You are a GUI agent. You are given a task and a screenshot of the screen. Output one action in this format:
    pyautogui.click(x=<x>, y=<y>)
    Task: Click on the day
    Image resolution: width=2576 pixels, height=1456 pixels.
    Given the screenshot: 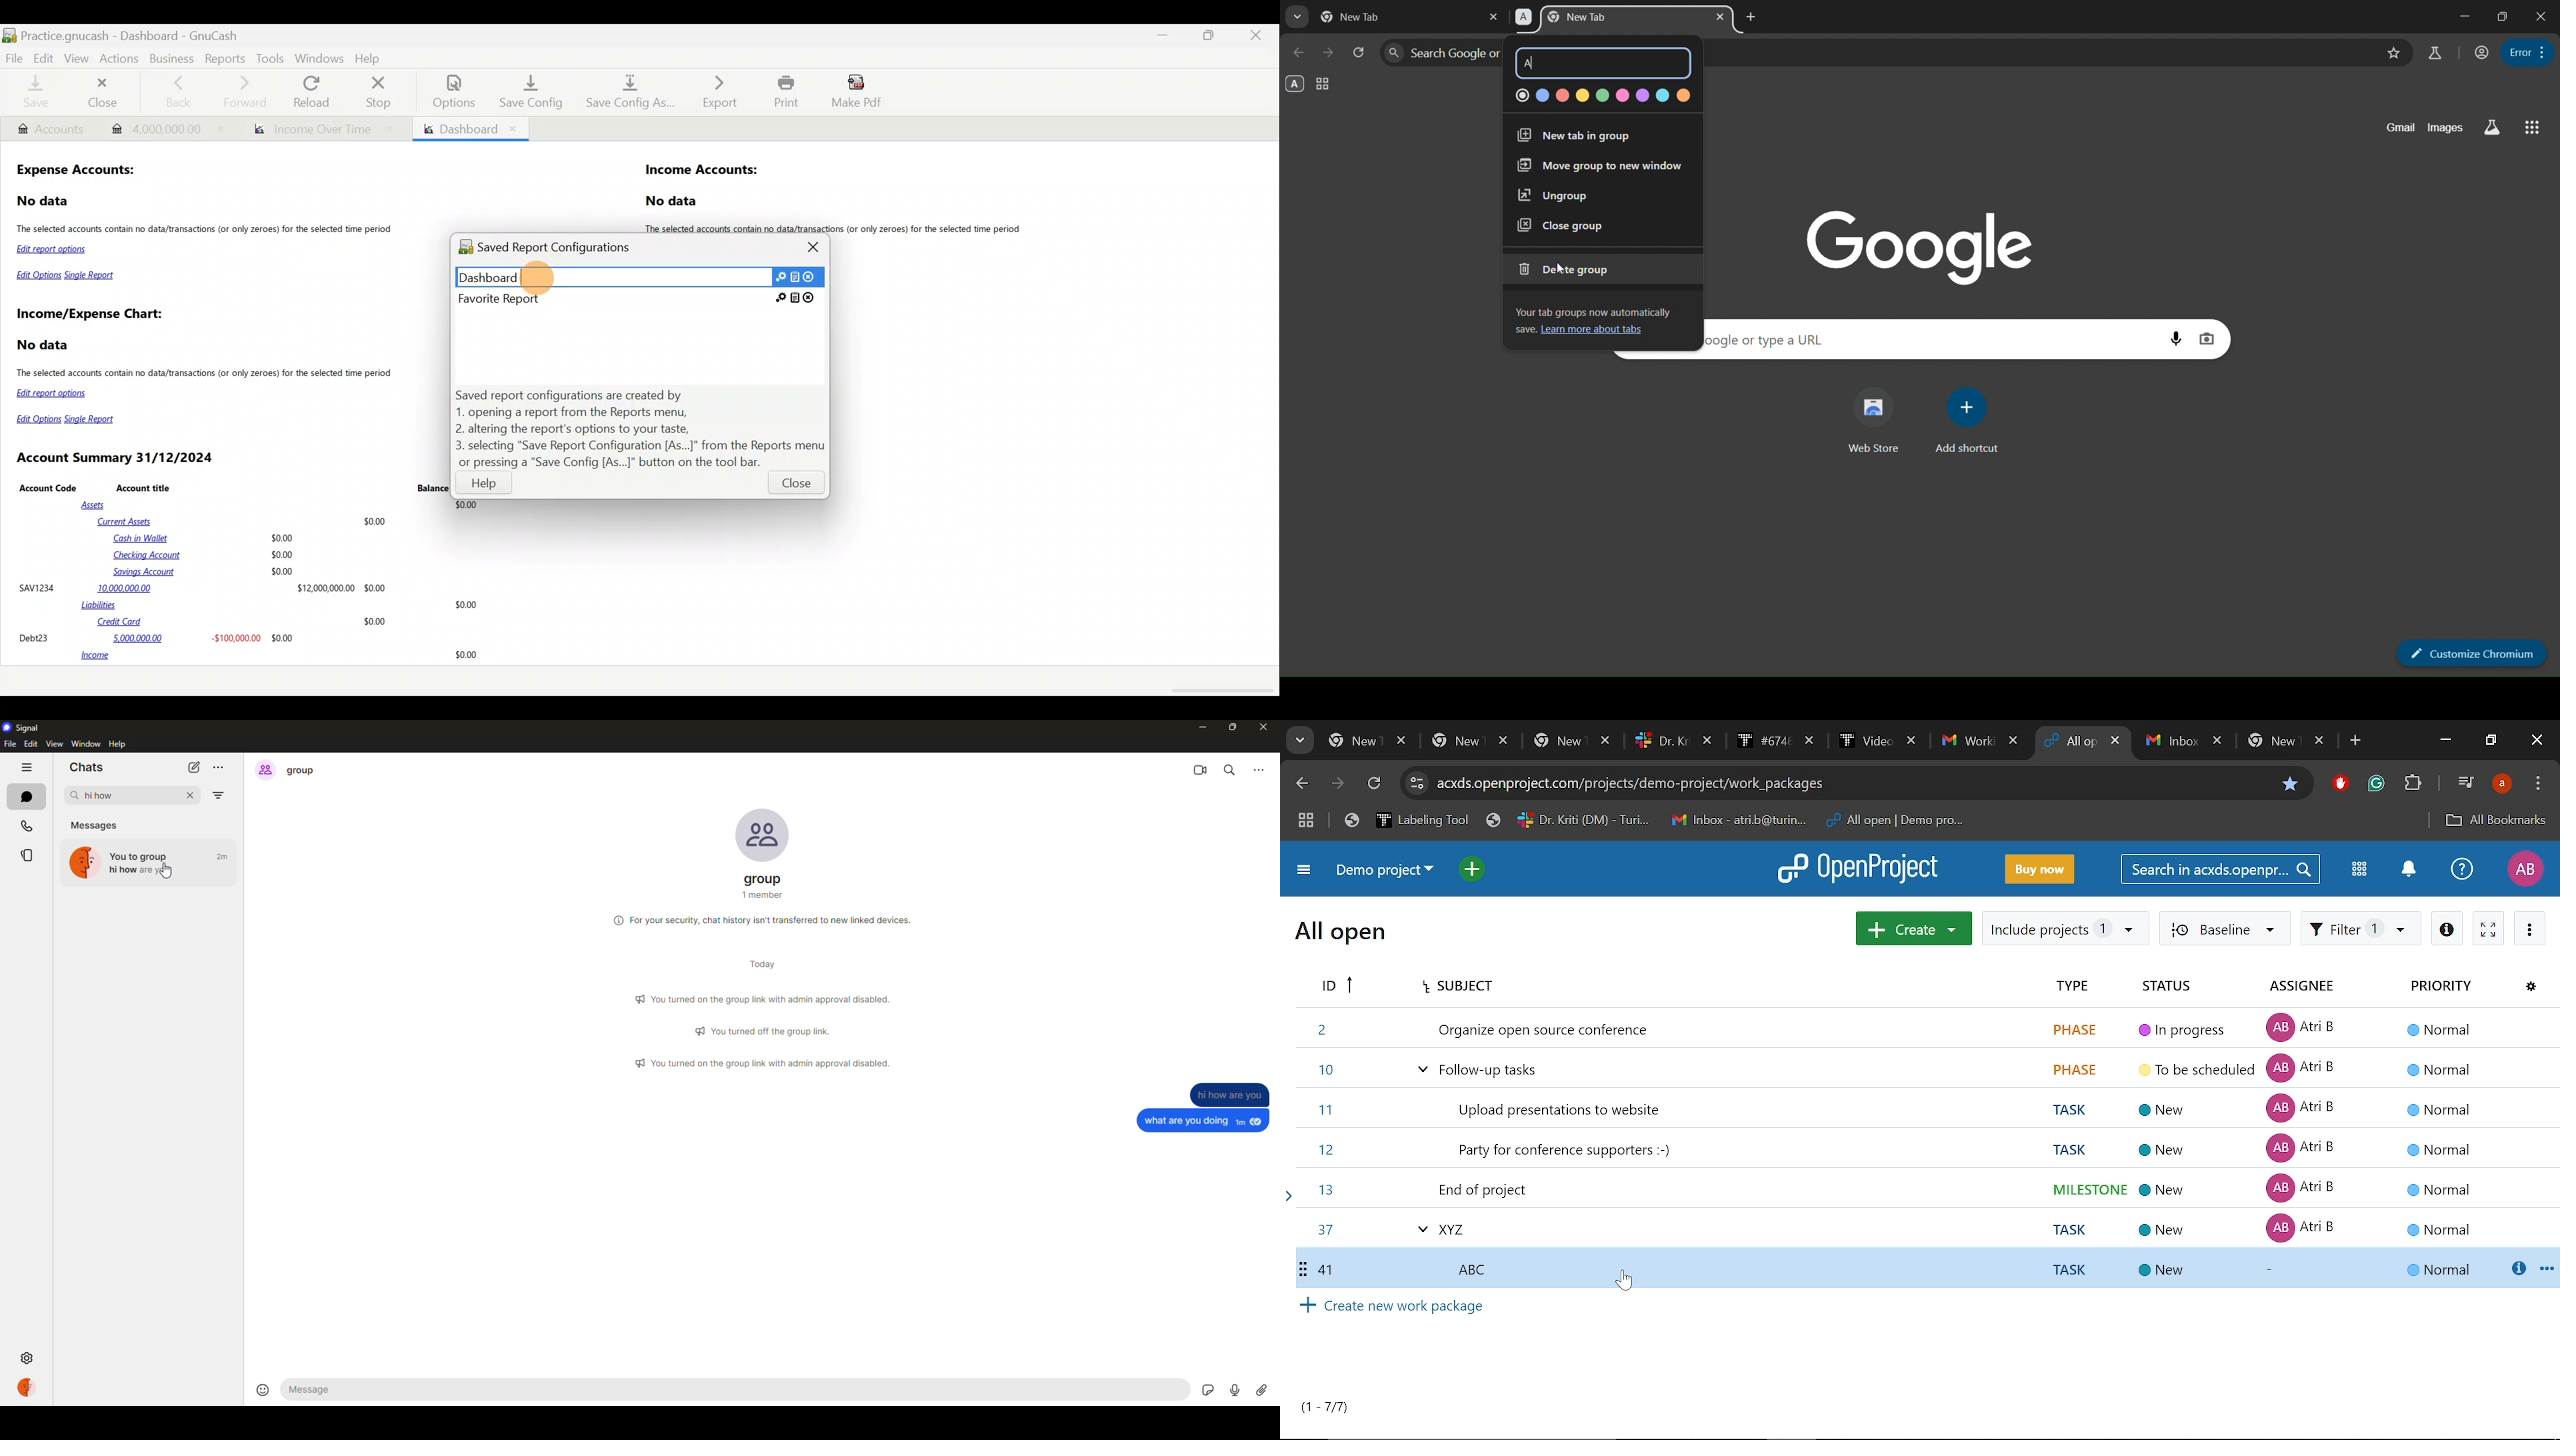 What is the action you would take?
    pyautogui.click(x=756, y=966)
    